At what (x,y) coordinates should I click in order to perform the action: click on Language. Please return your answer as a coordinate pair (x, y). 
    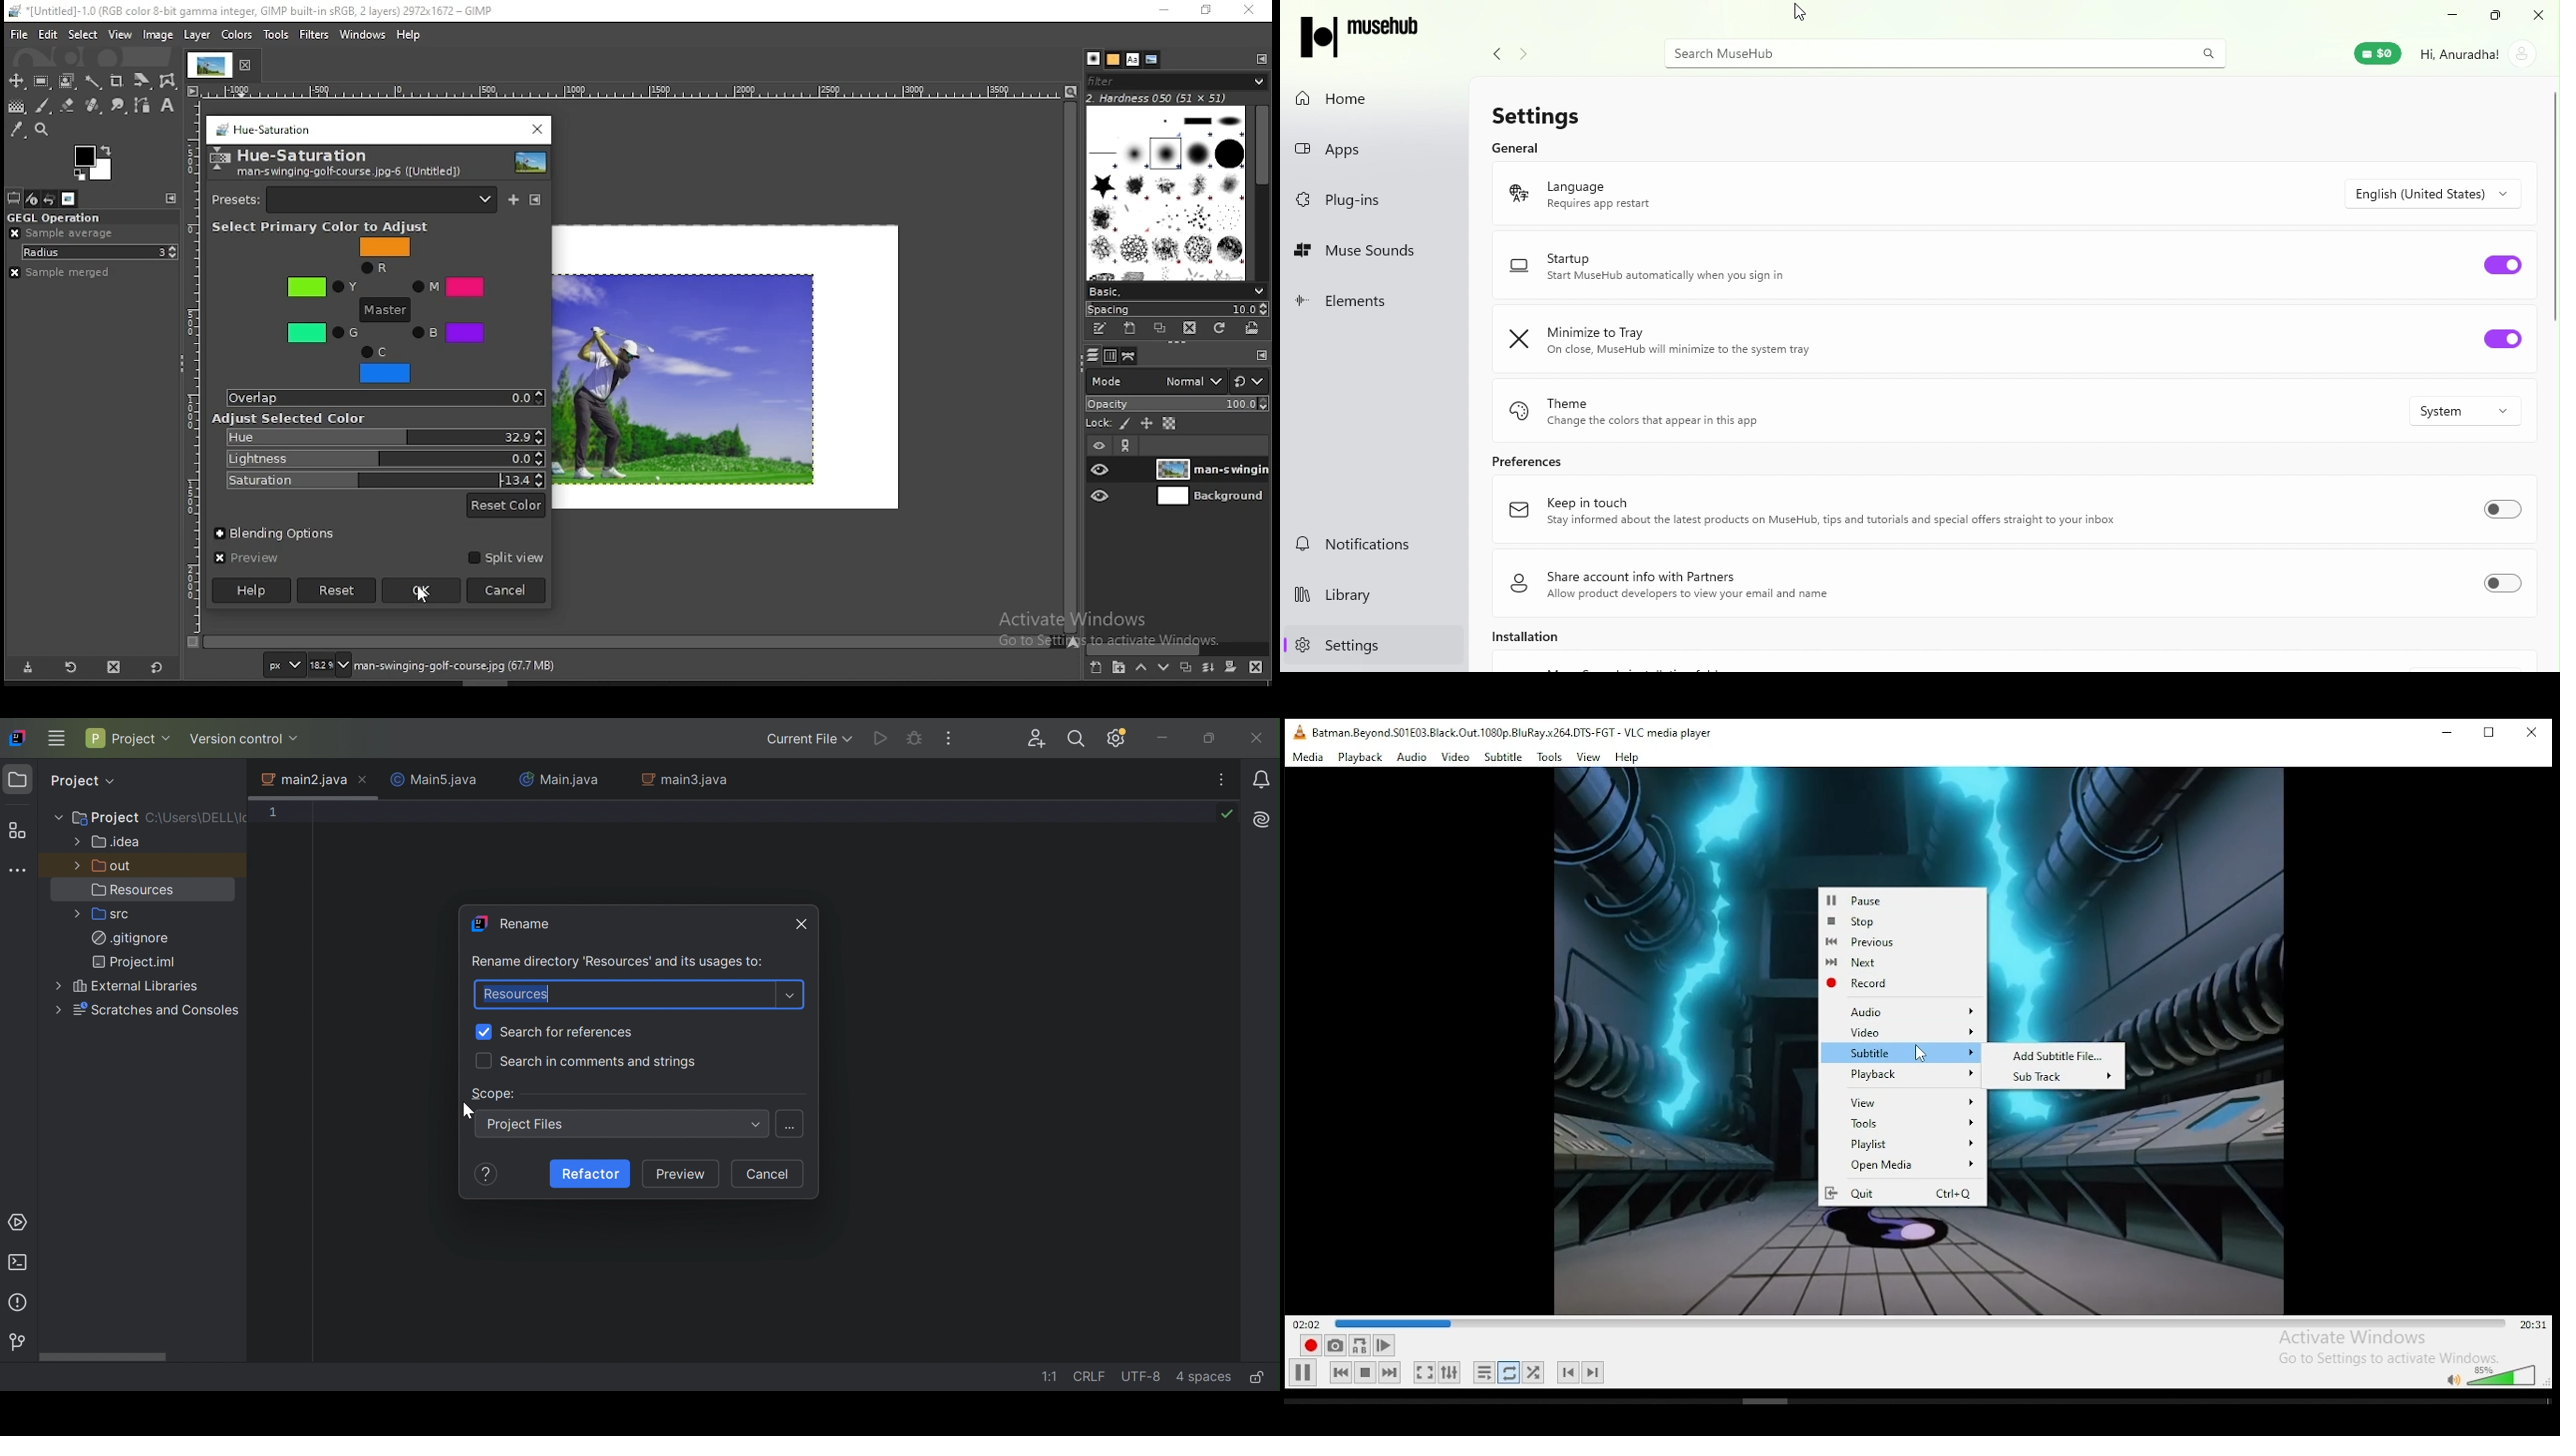
    Looking at the image, I should click on (1755, 193).